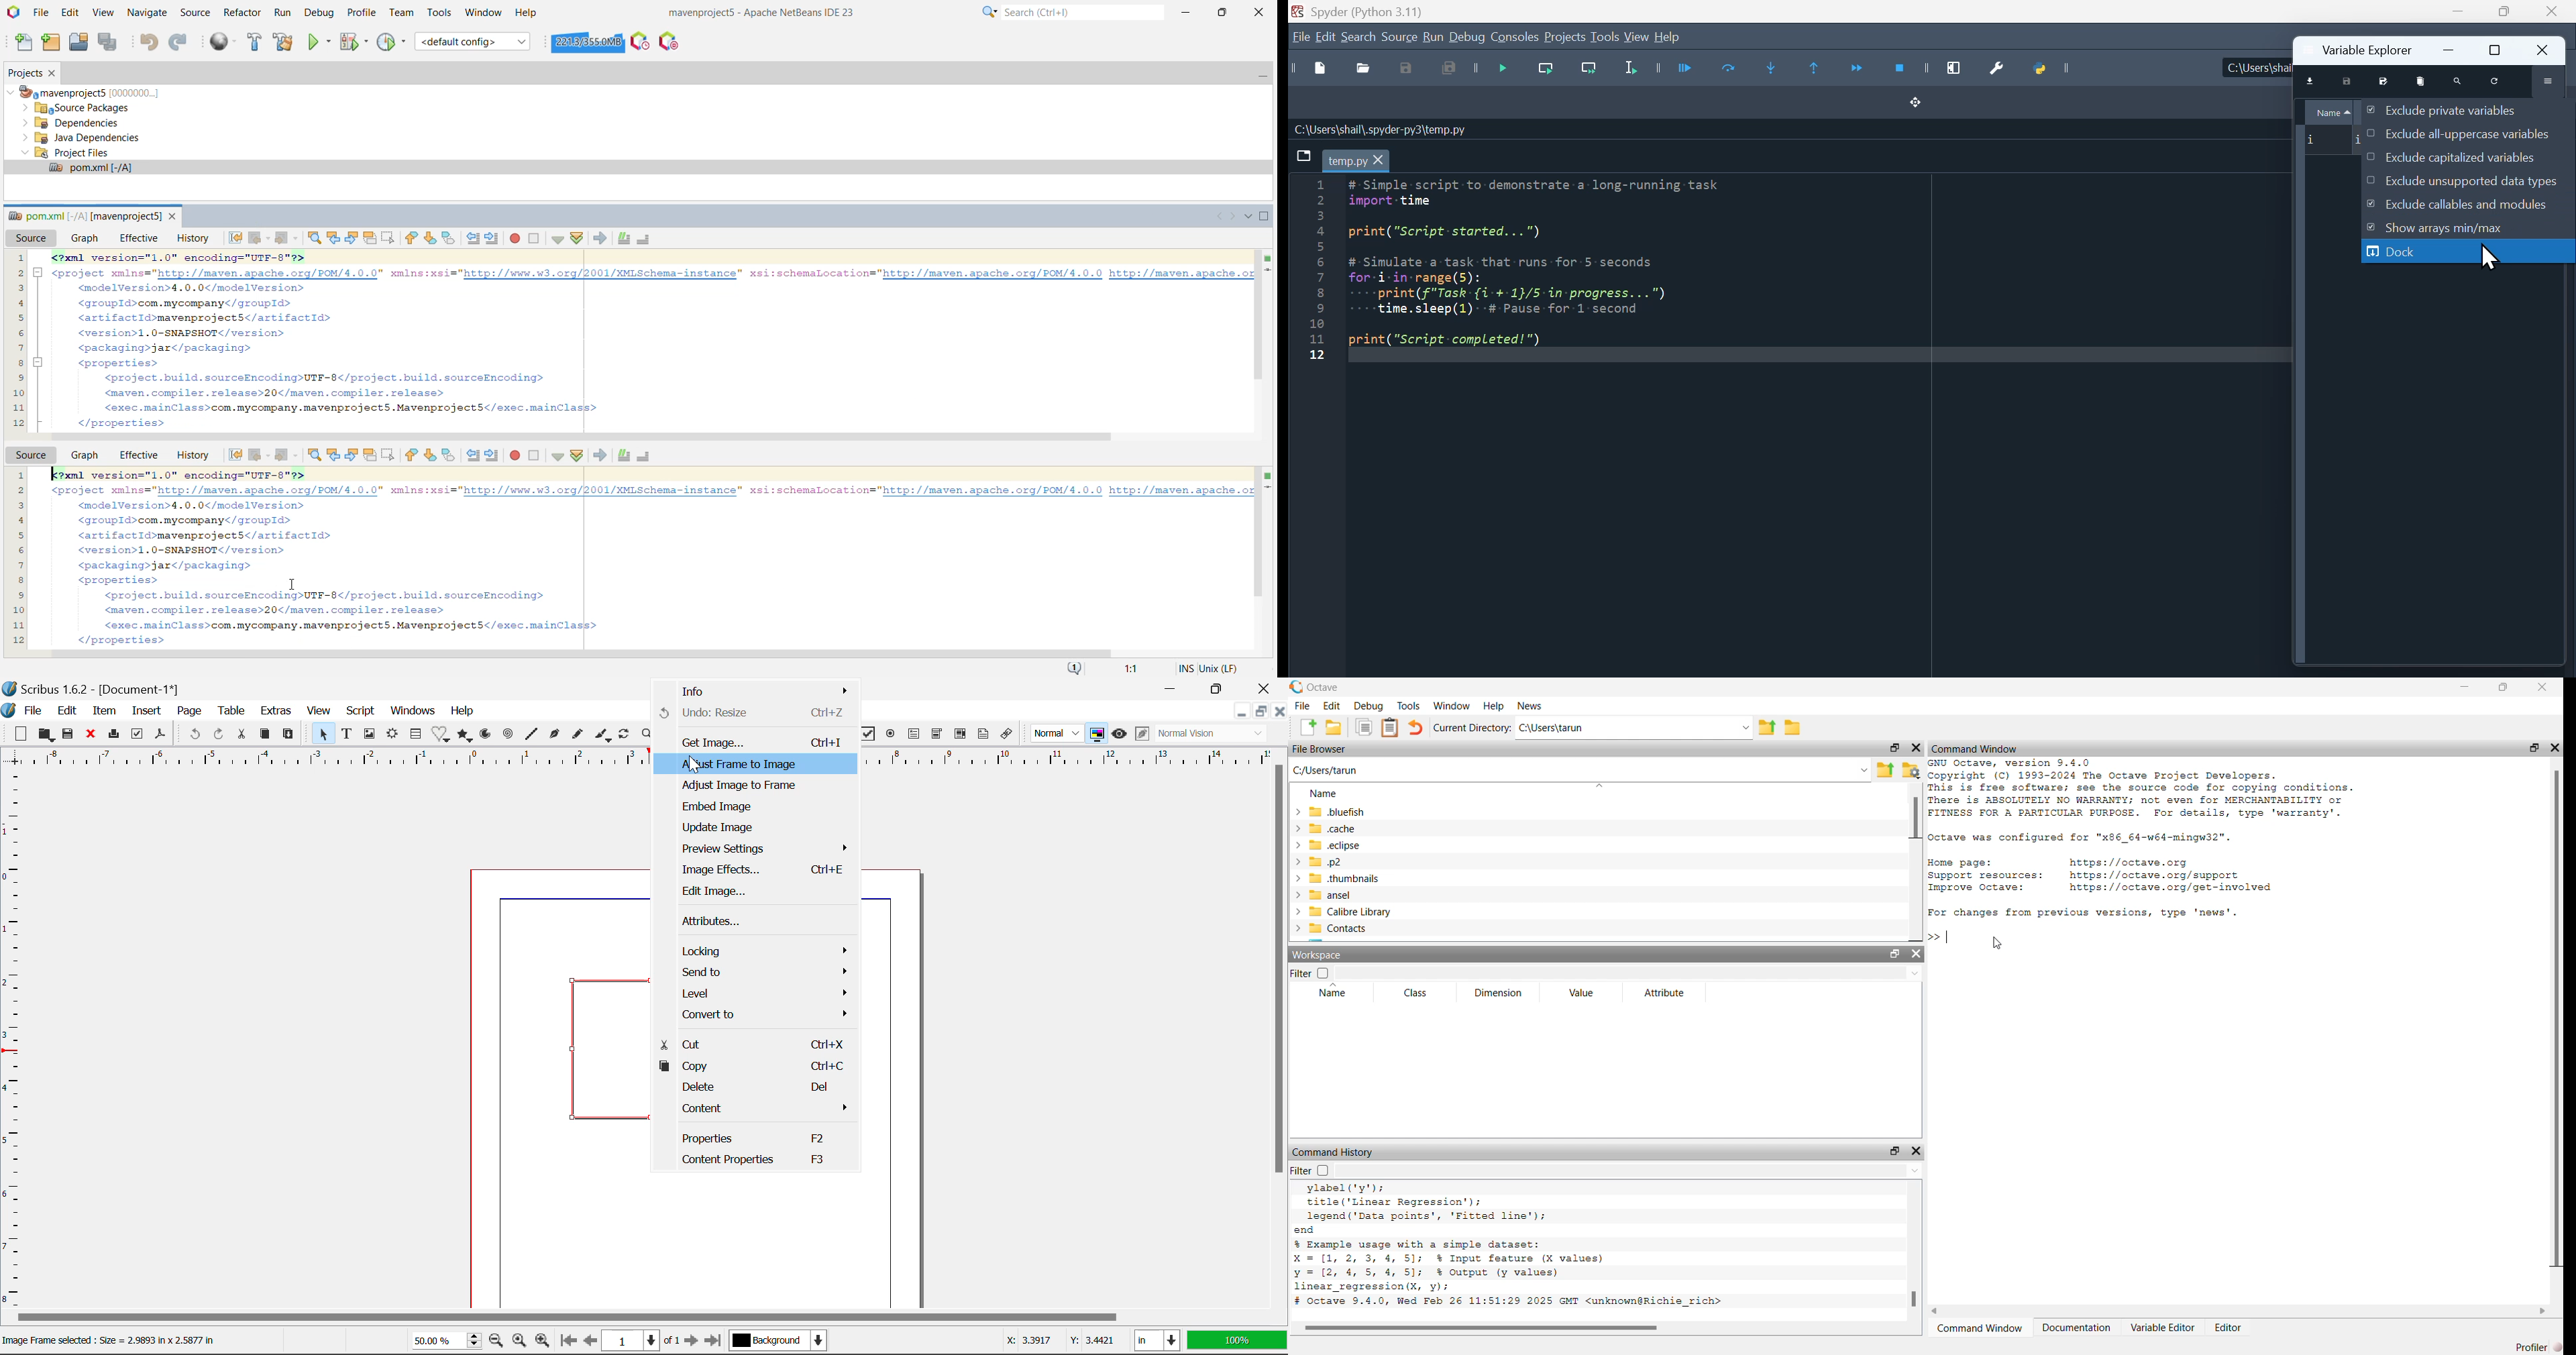  Describe the element at coordinates (2459, 80) in the screenshot. I see `search variable names and types` at that location.